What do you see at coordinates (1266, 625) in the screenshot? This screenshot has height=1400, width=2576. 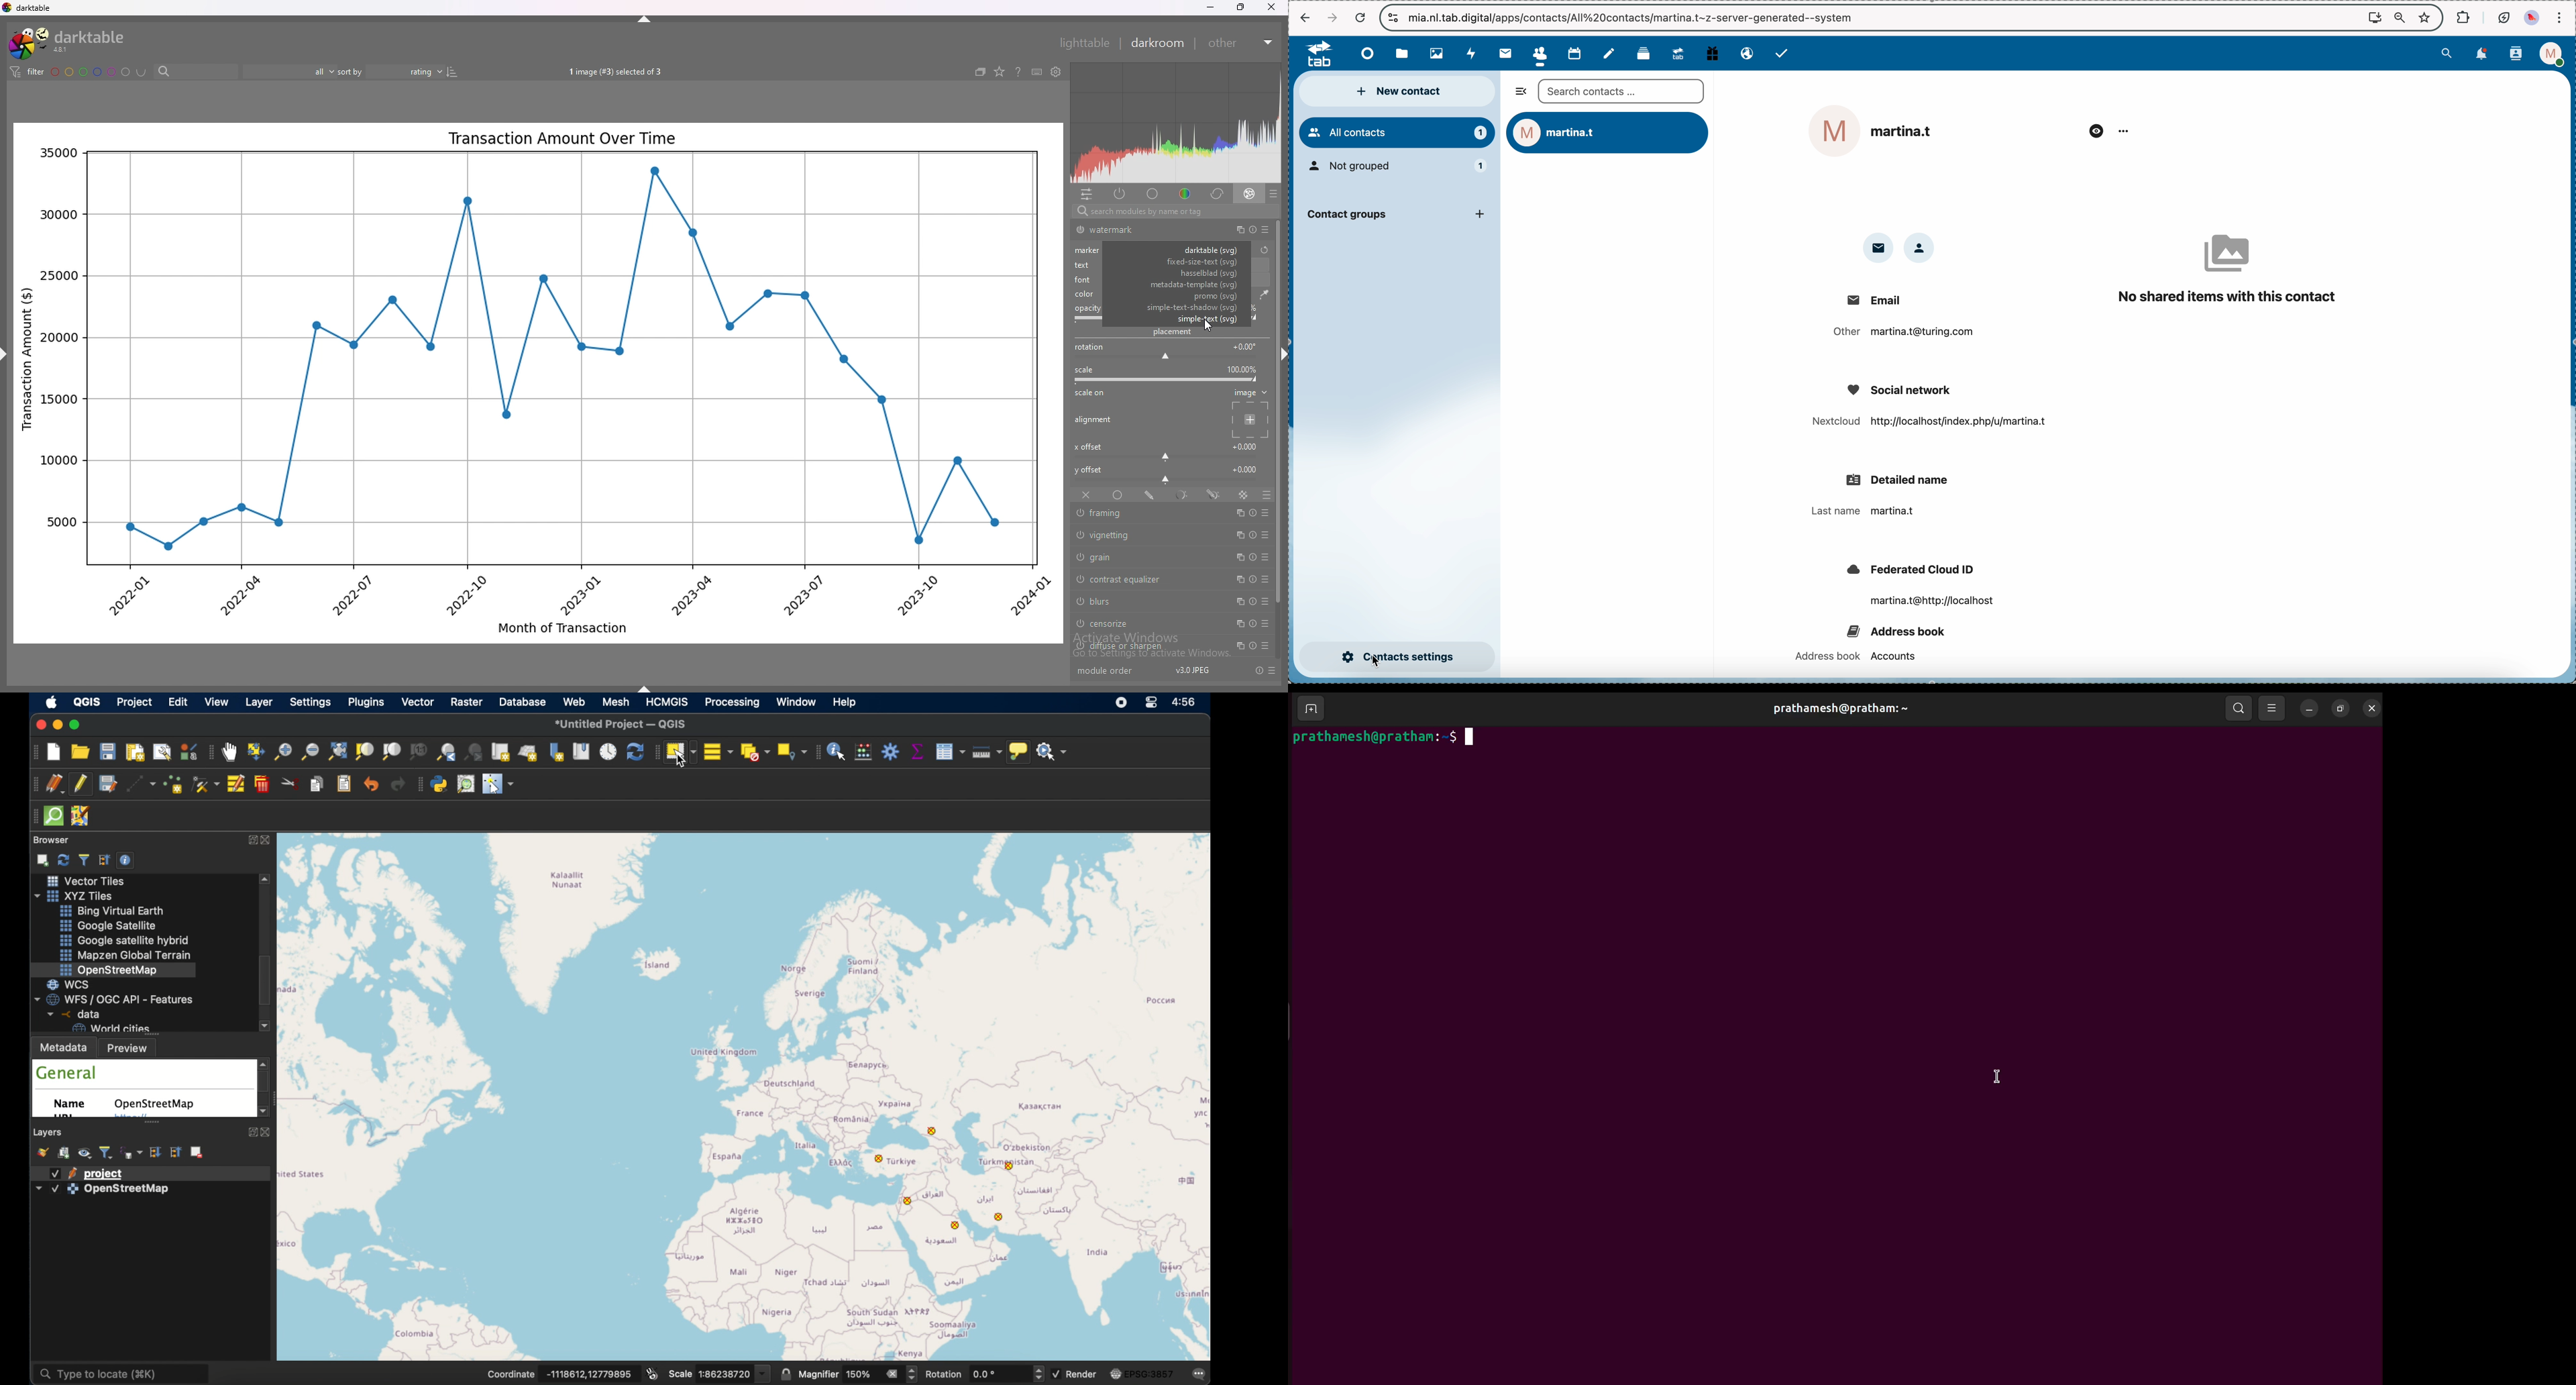 I see `presets` at bounding box center [1266, 625].